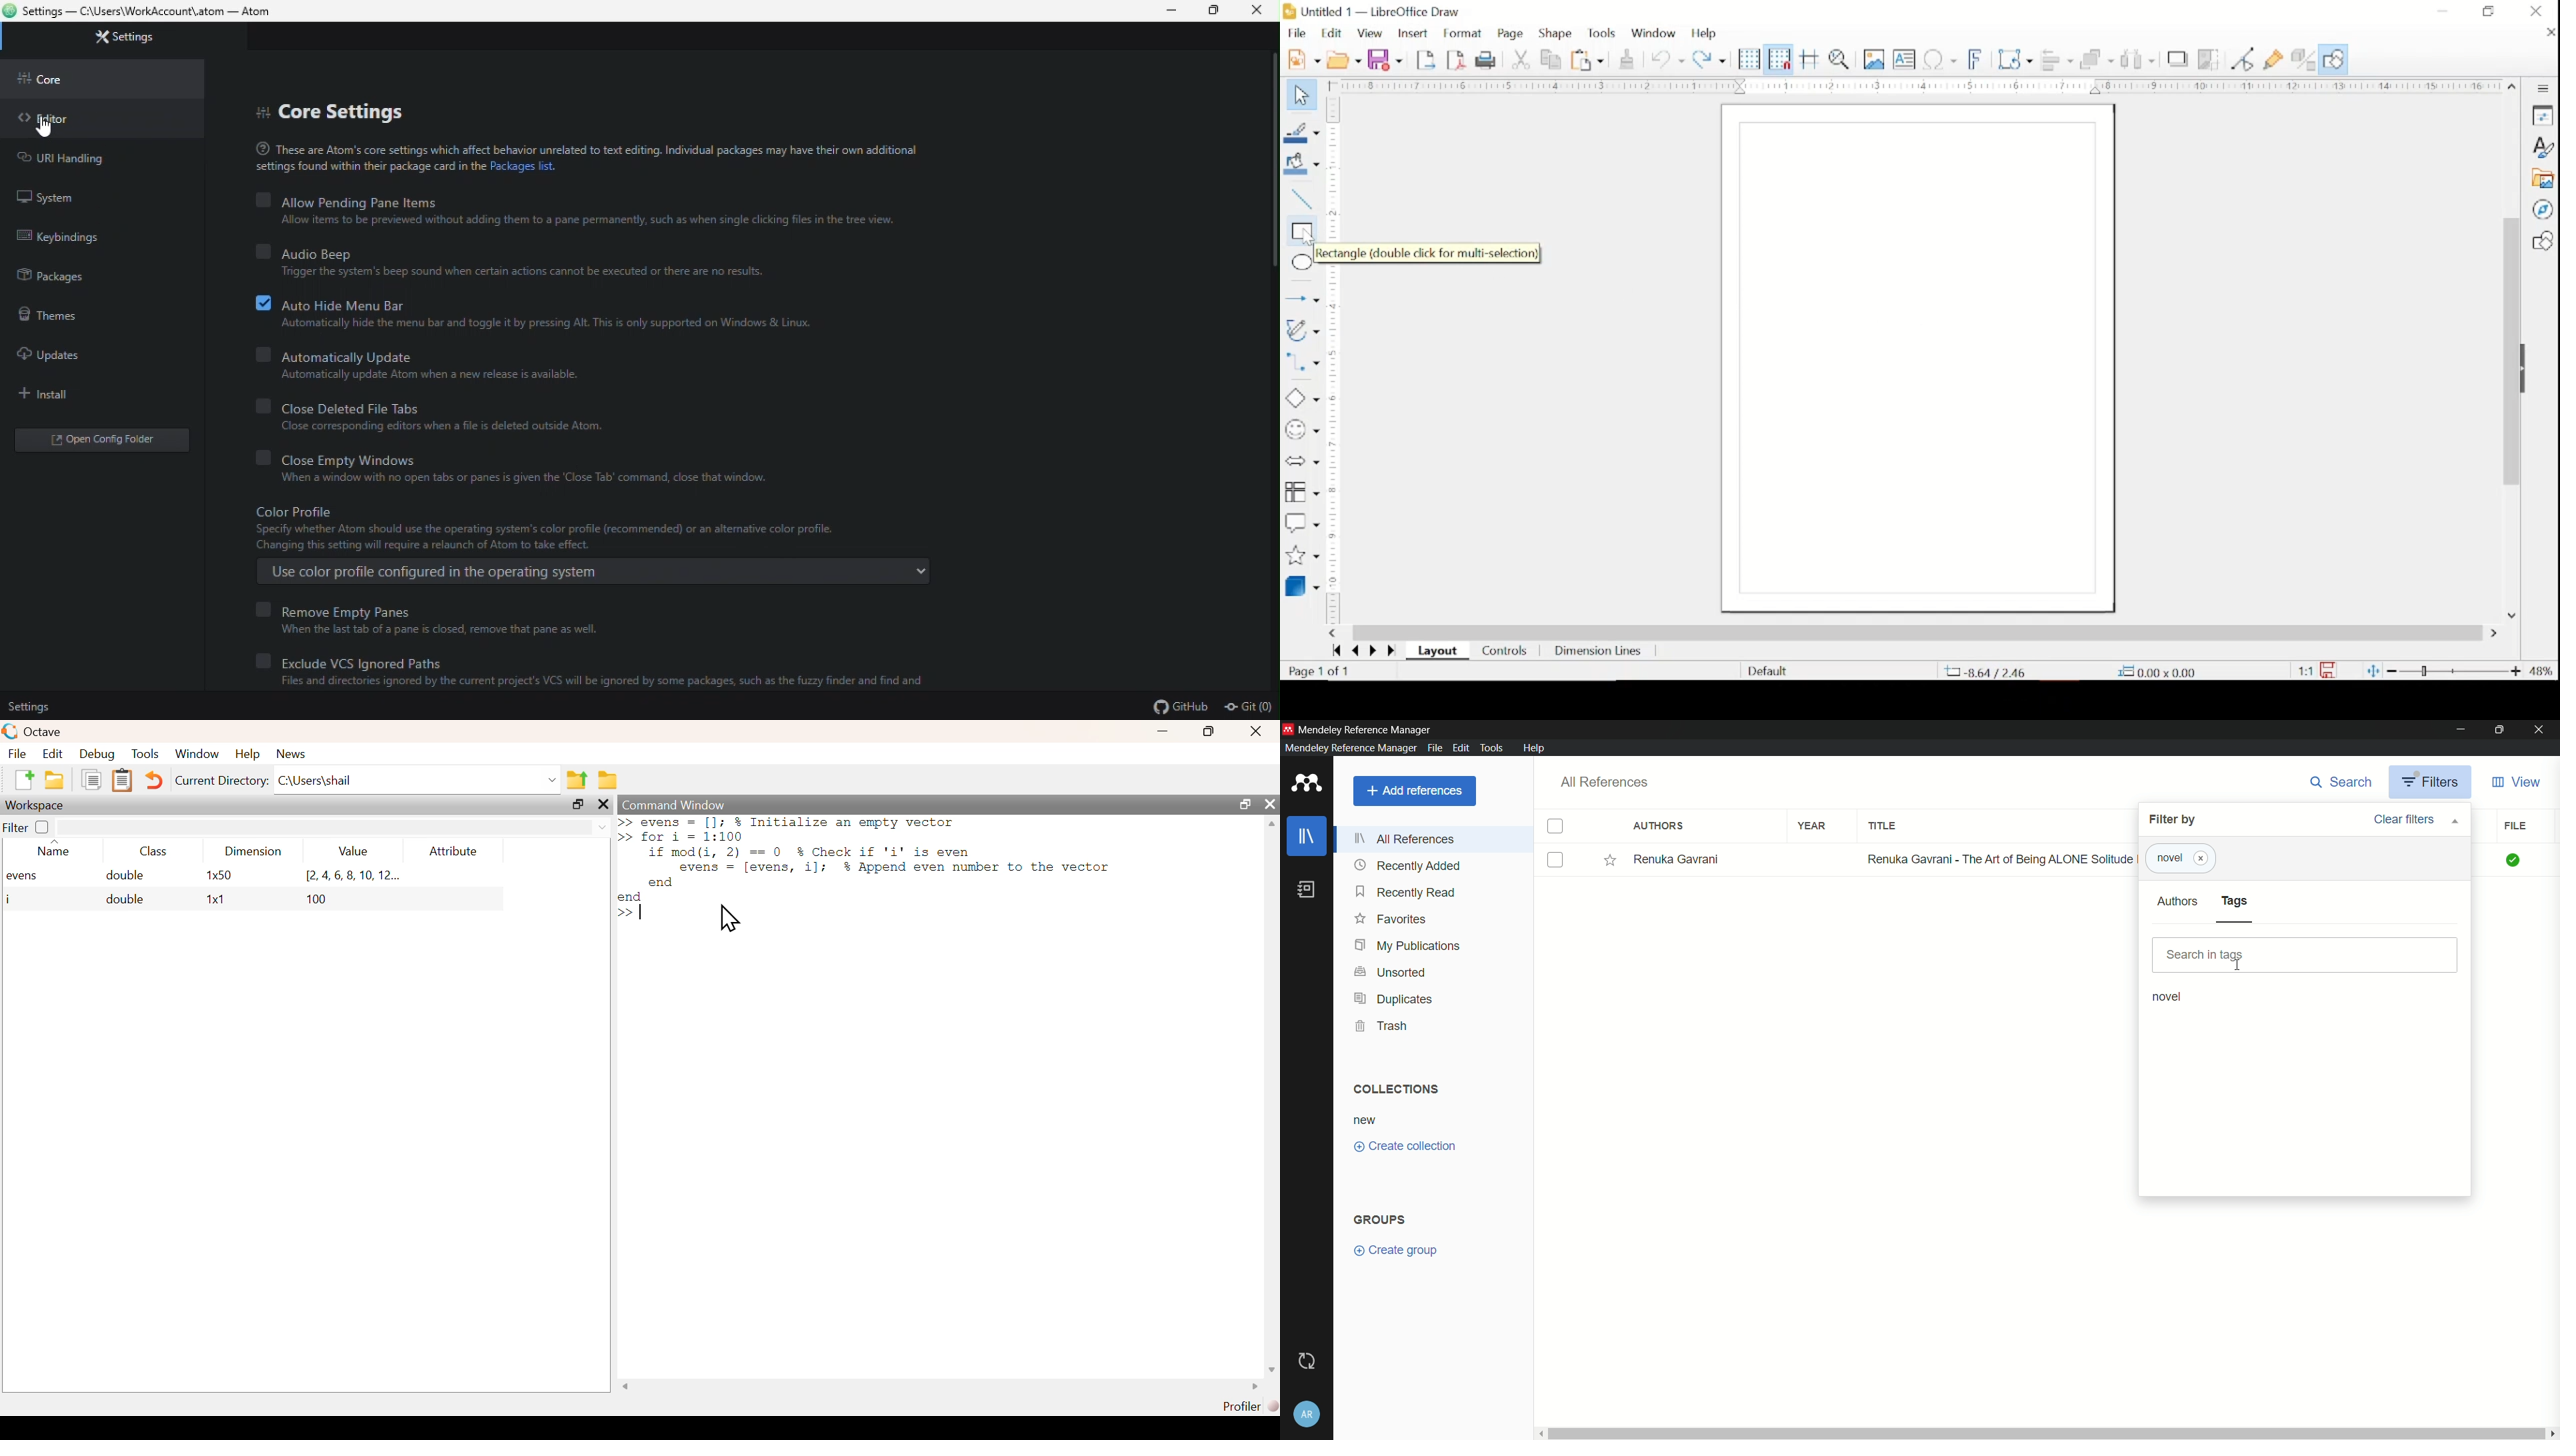 The image size is (2576, 1456). I want to click on cursor, so click(48, 127).